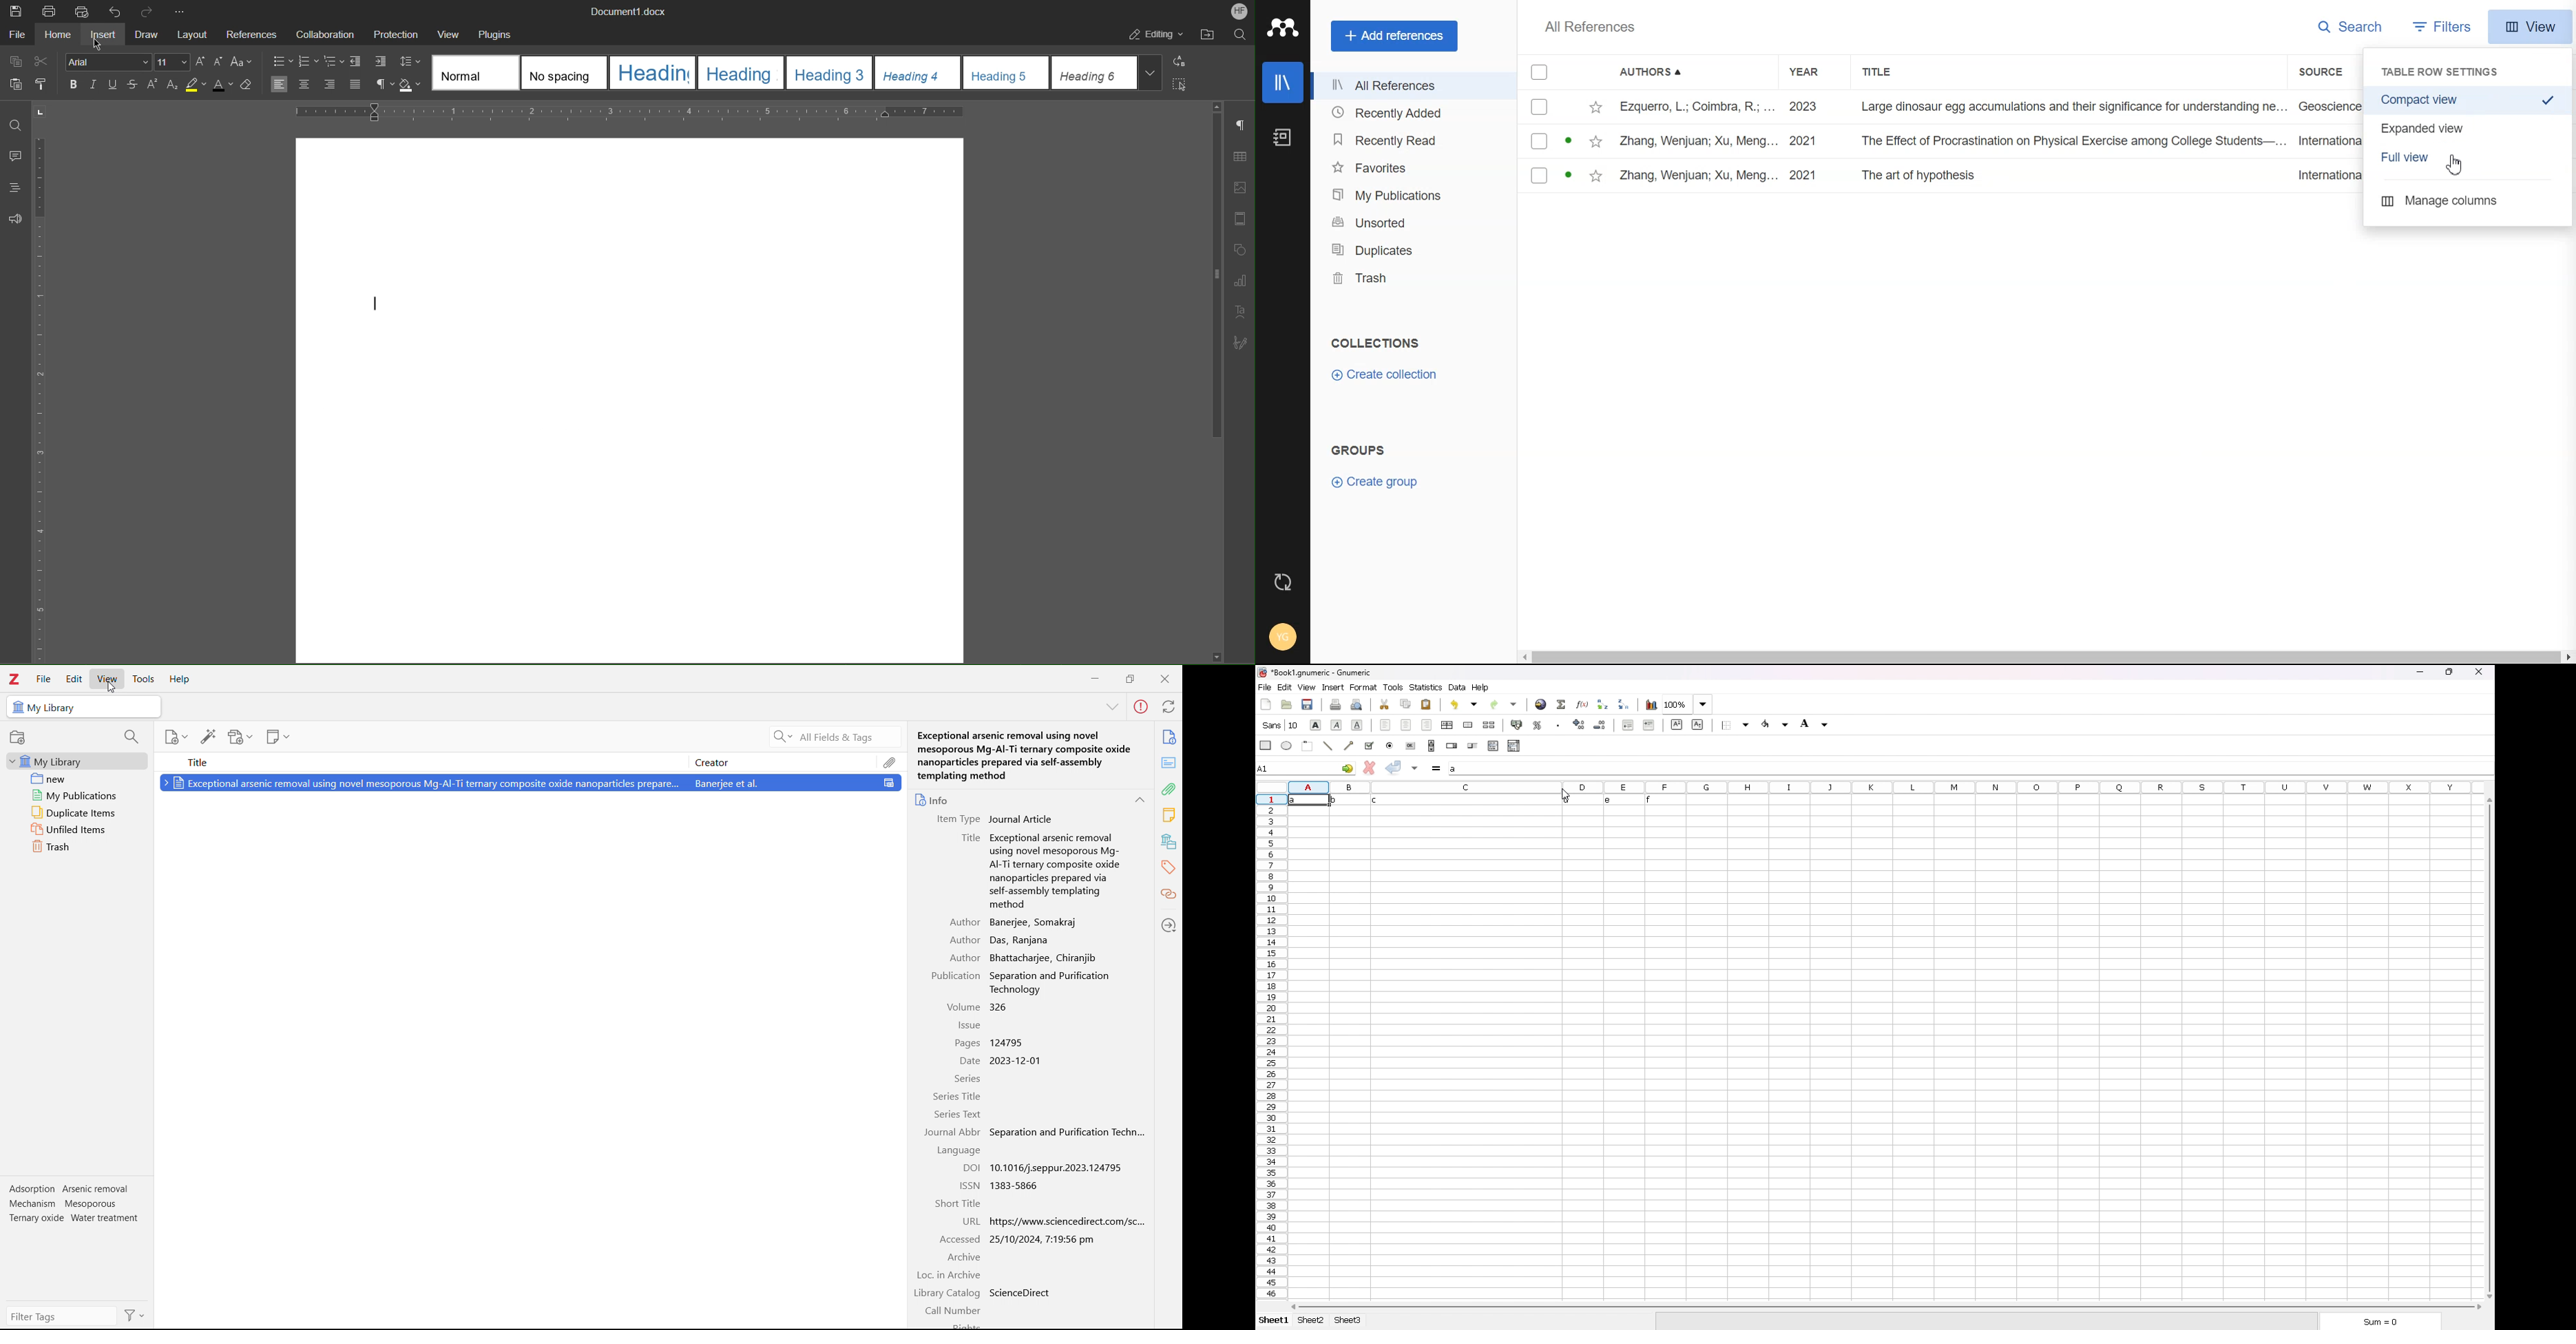  Describe the element at coordinates (1096, 677) in the screenshot. I see `minimize` at that location.